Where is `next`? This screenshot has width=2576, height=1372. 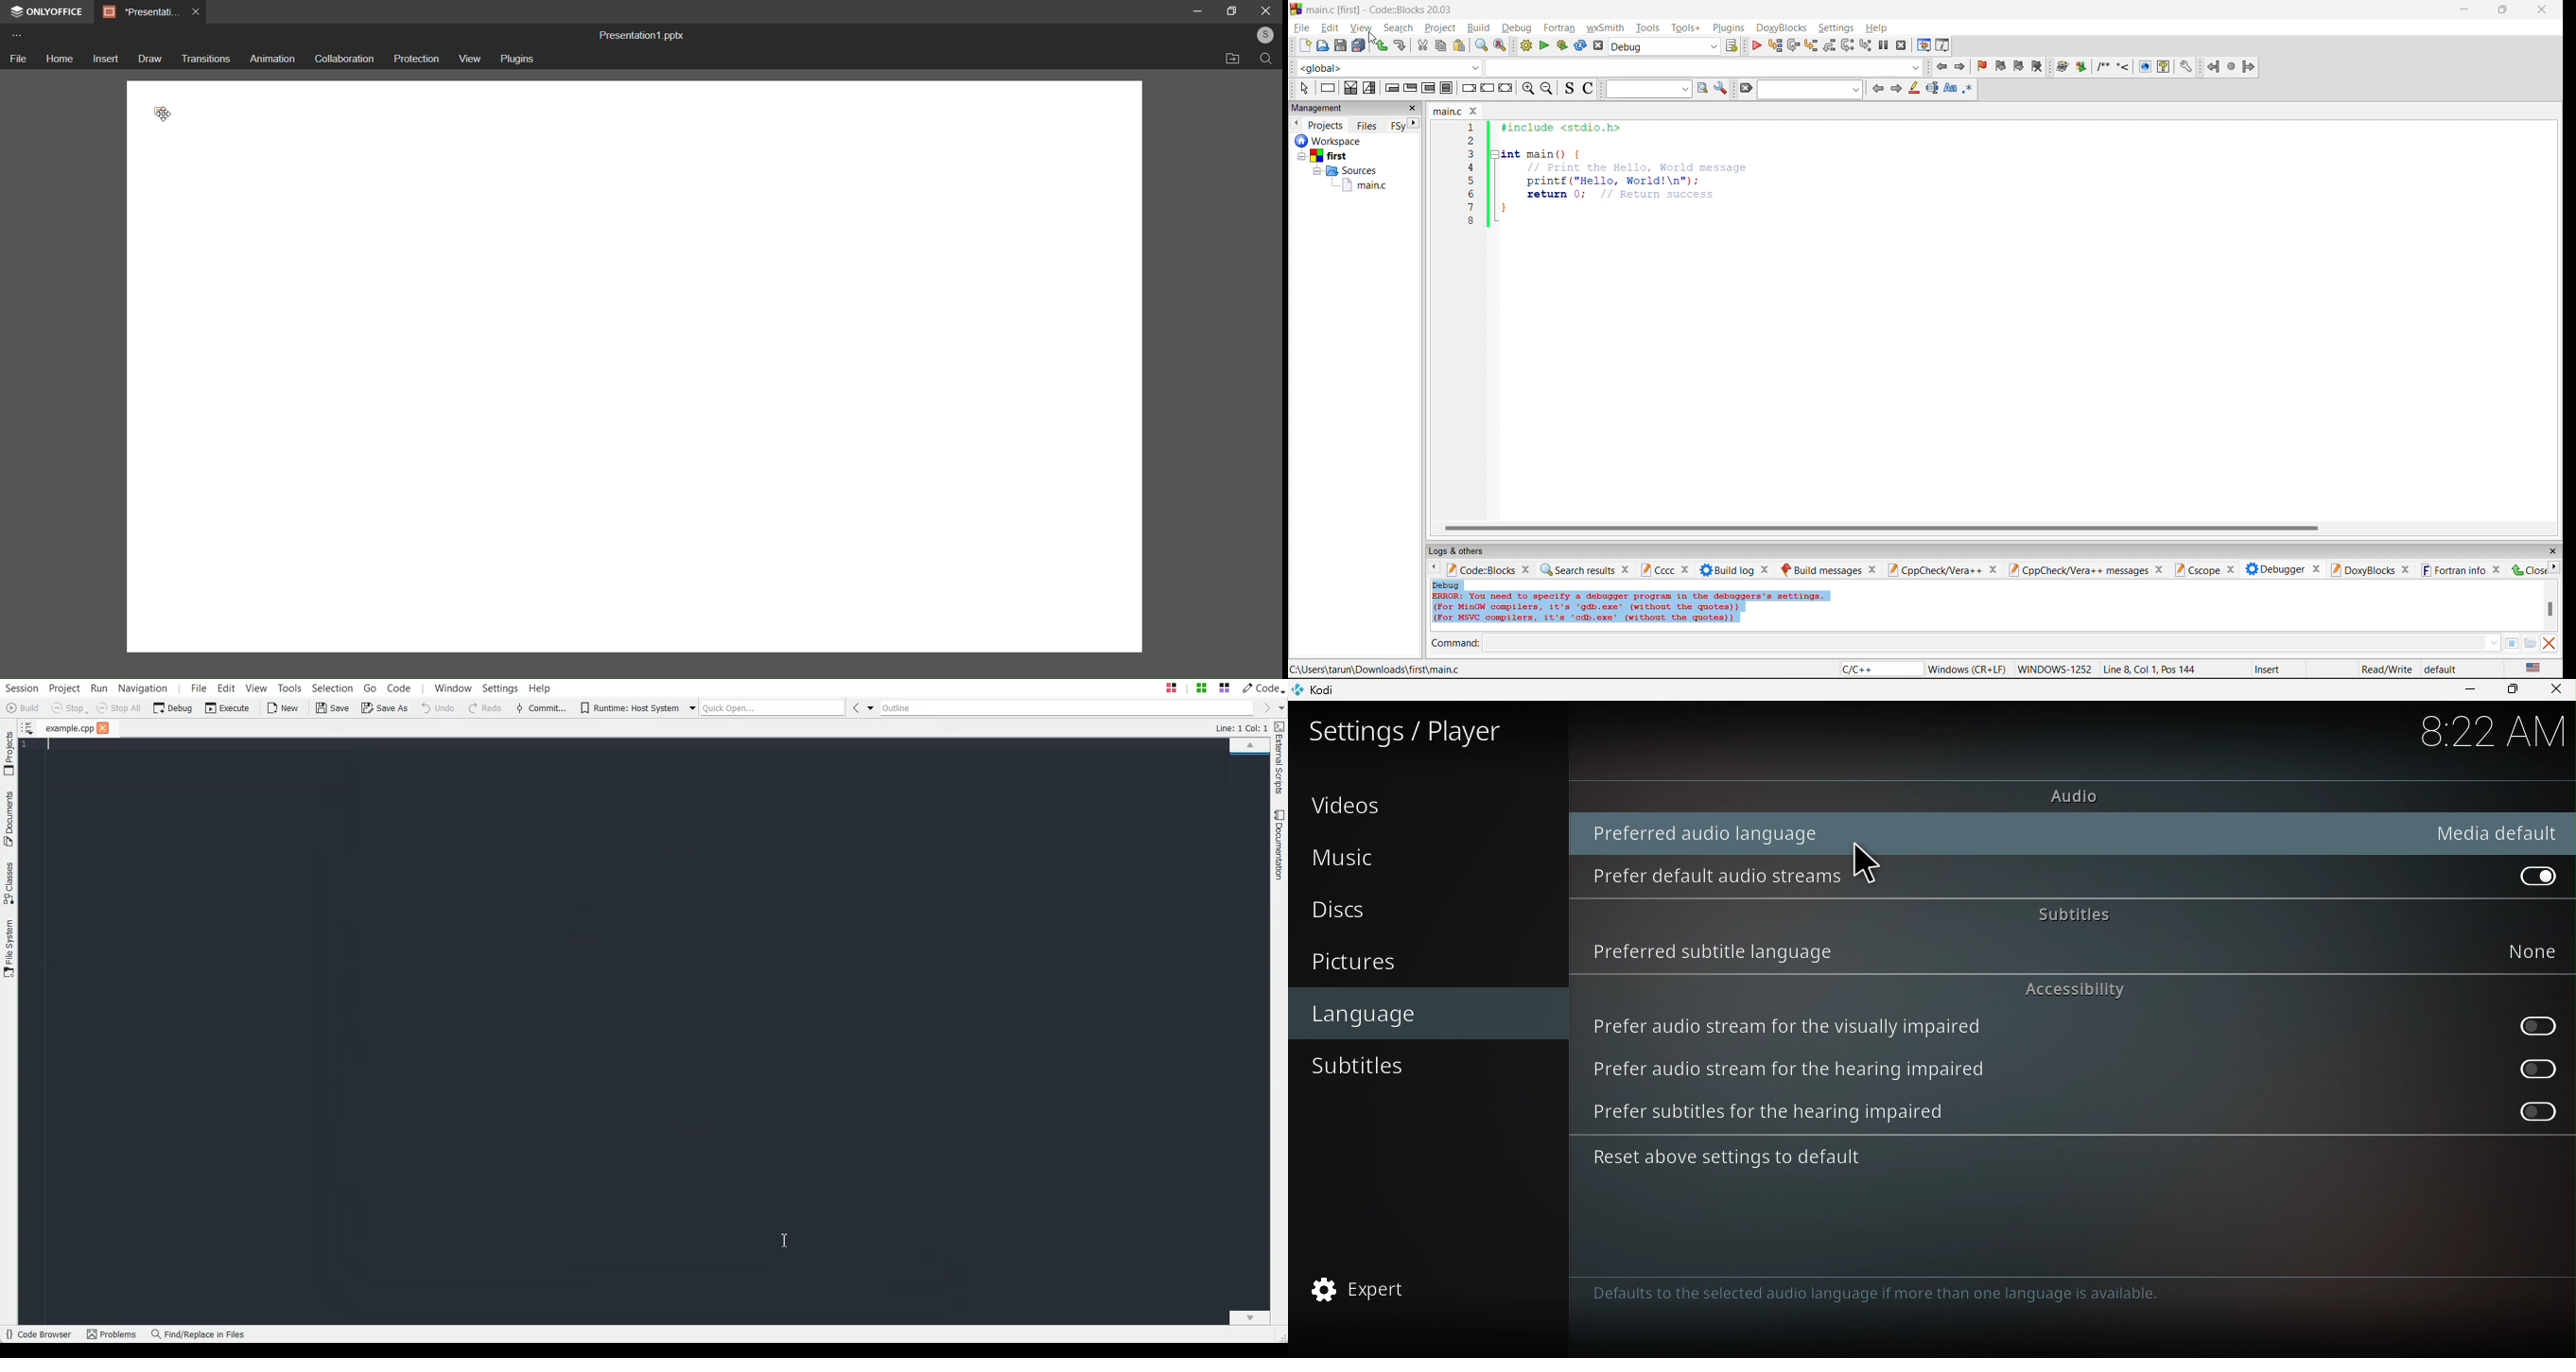 next is located at coordinates (1413, 124).